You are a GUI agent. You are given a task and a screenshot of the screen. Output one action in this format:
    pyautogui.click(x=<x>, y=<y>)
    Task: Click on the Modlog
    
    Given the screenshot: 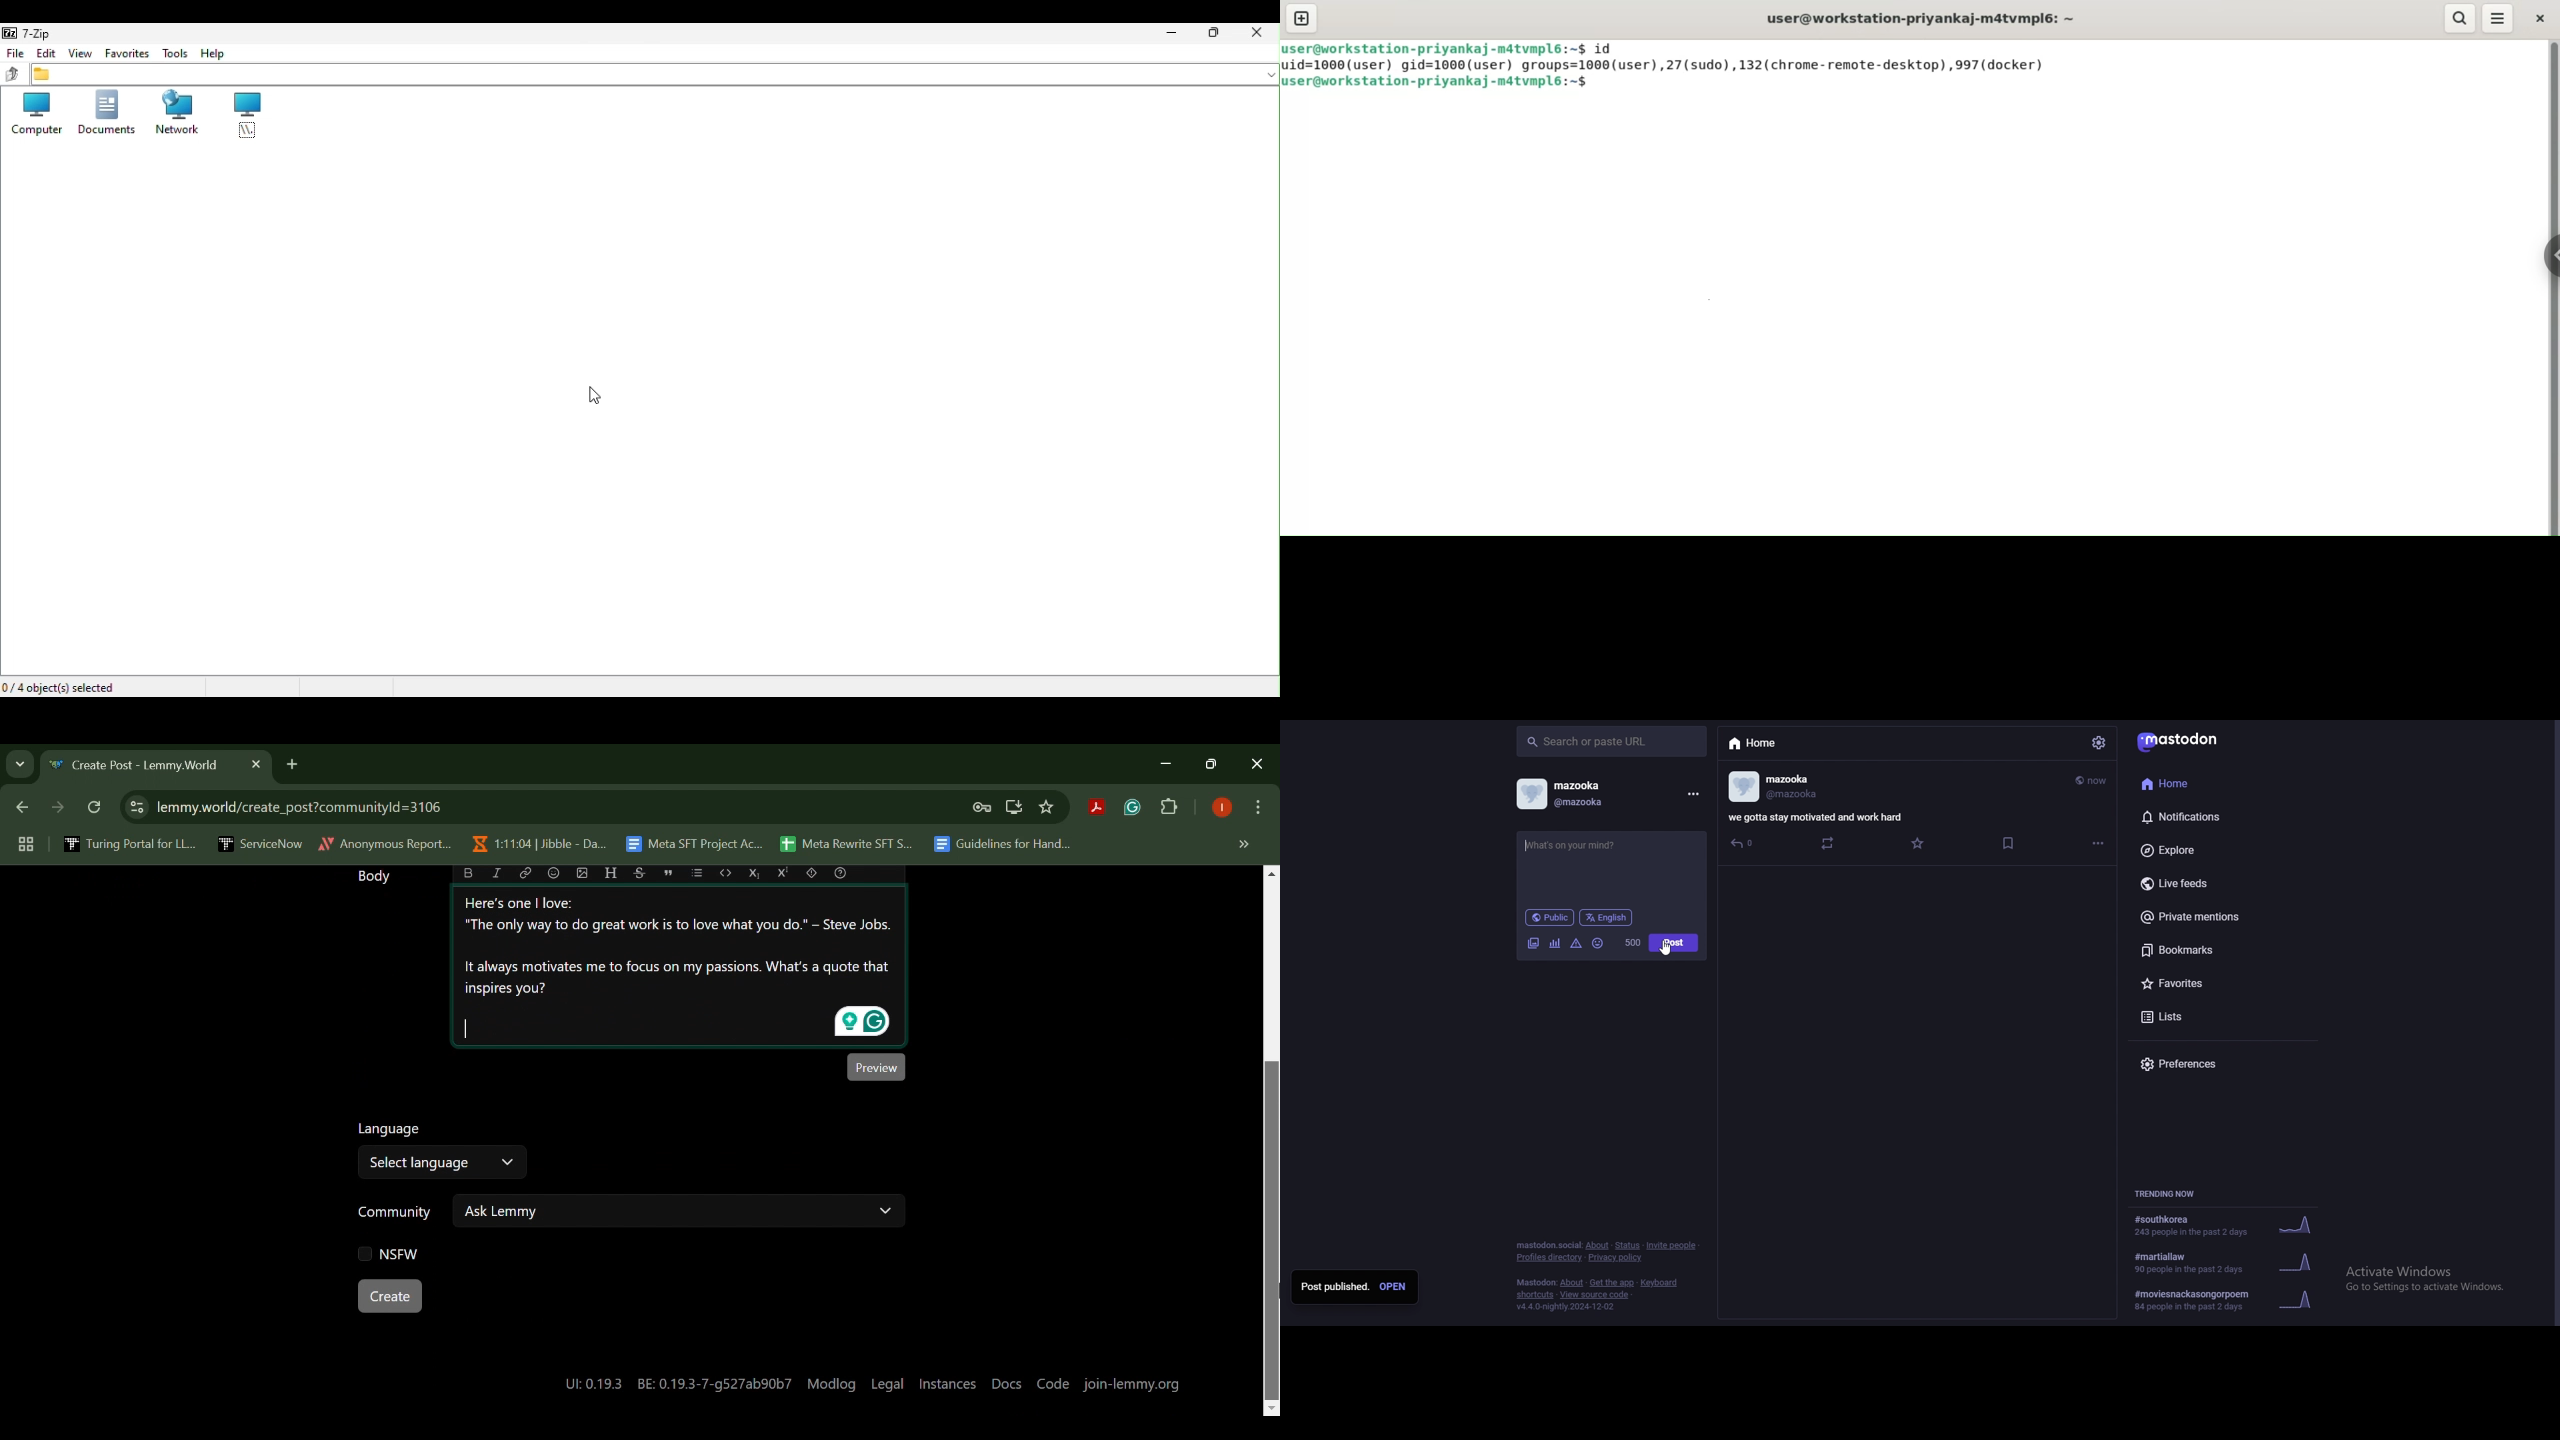 What is the action you would take?
    pyautogui.click(x=831, y=1382)
    